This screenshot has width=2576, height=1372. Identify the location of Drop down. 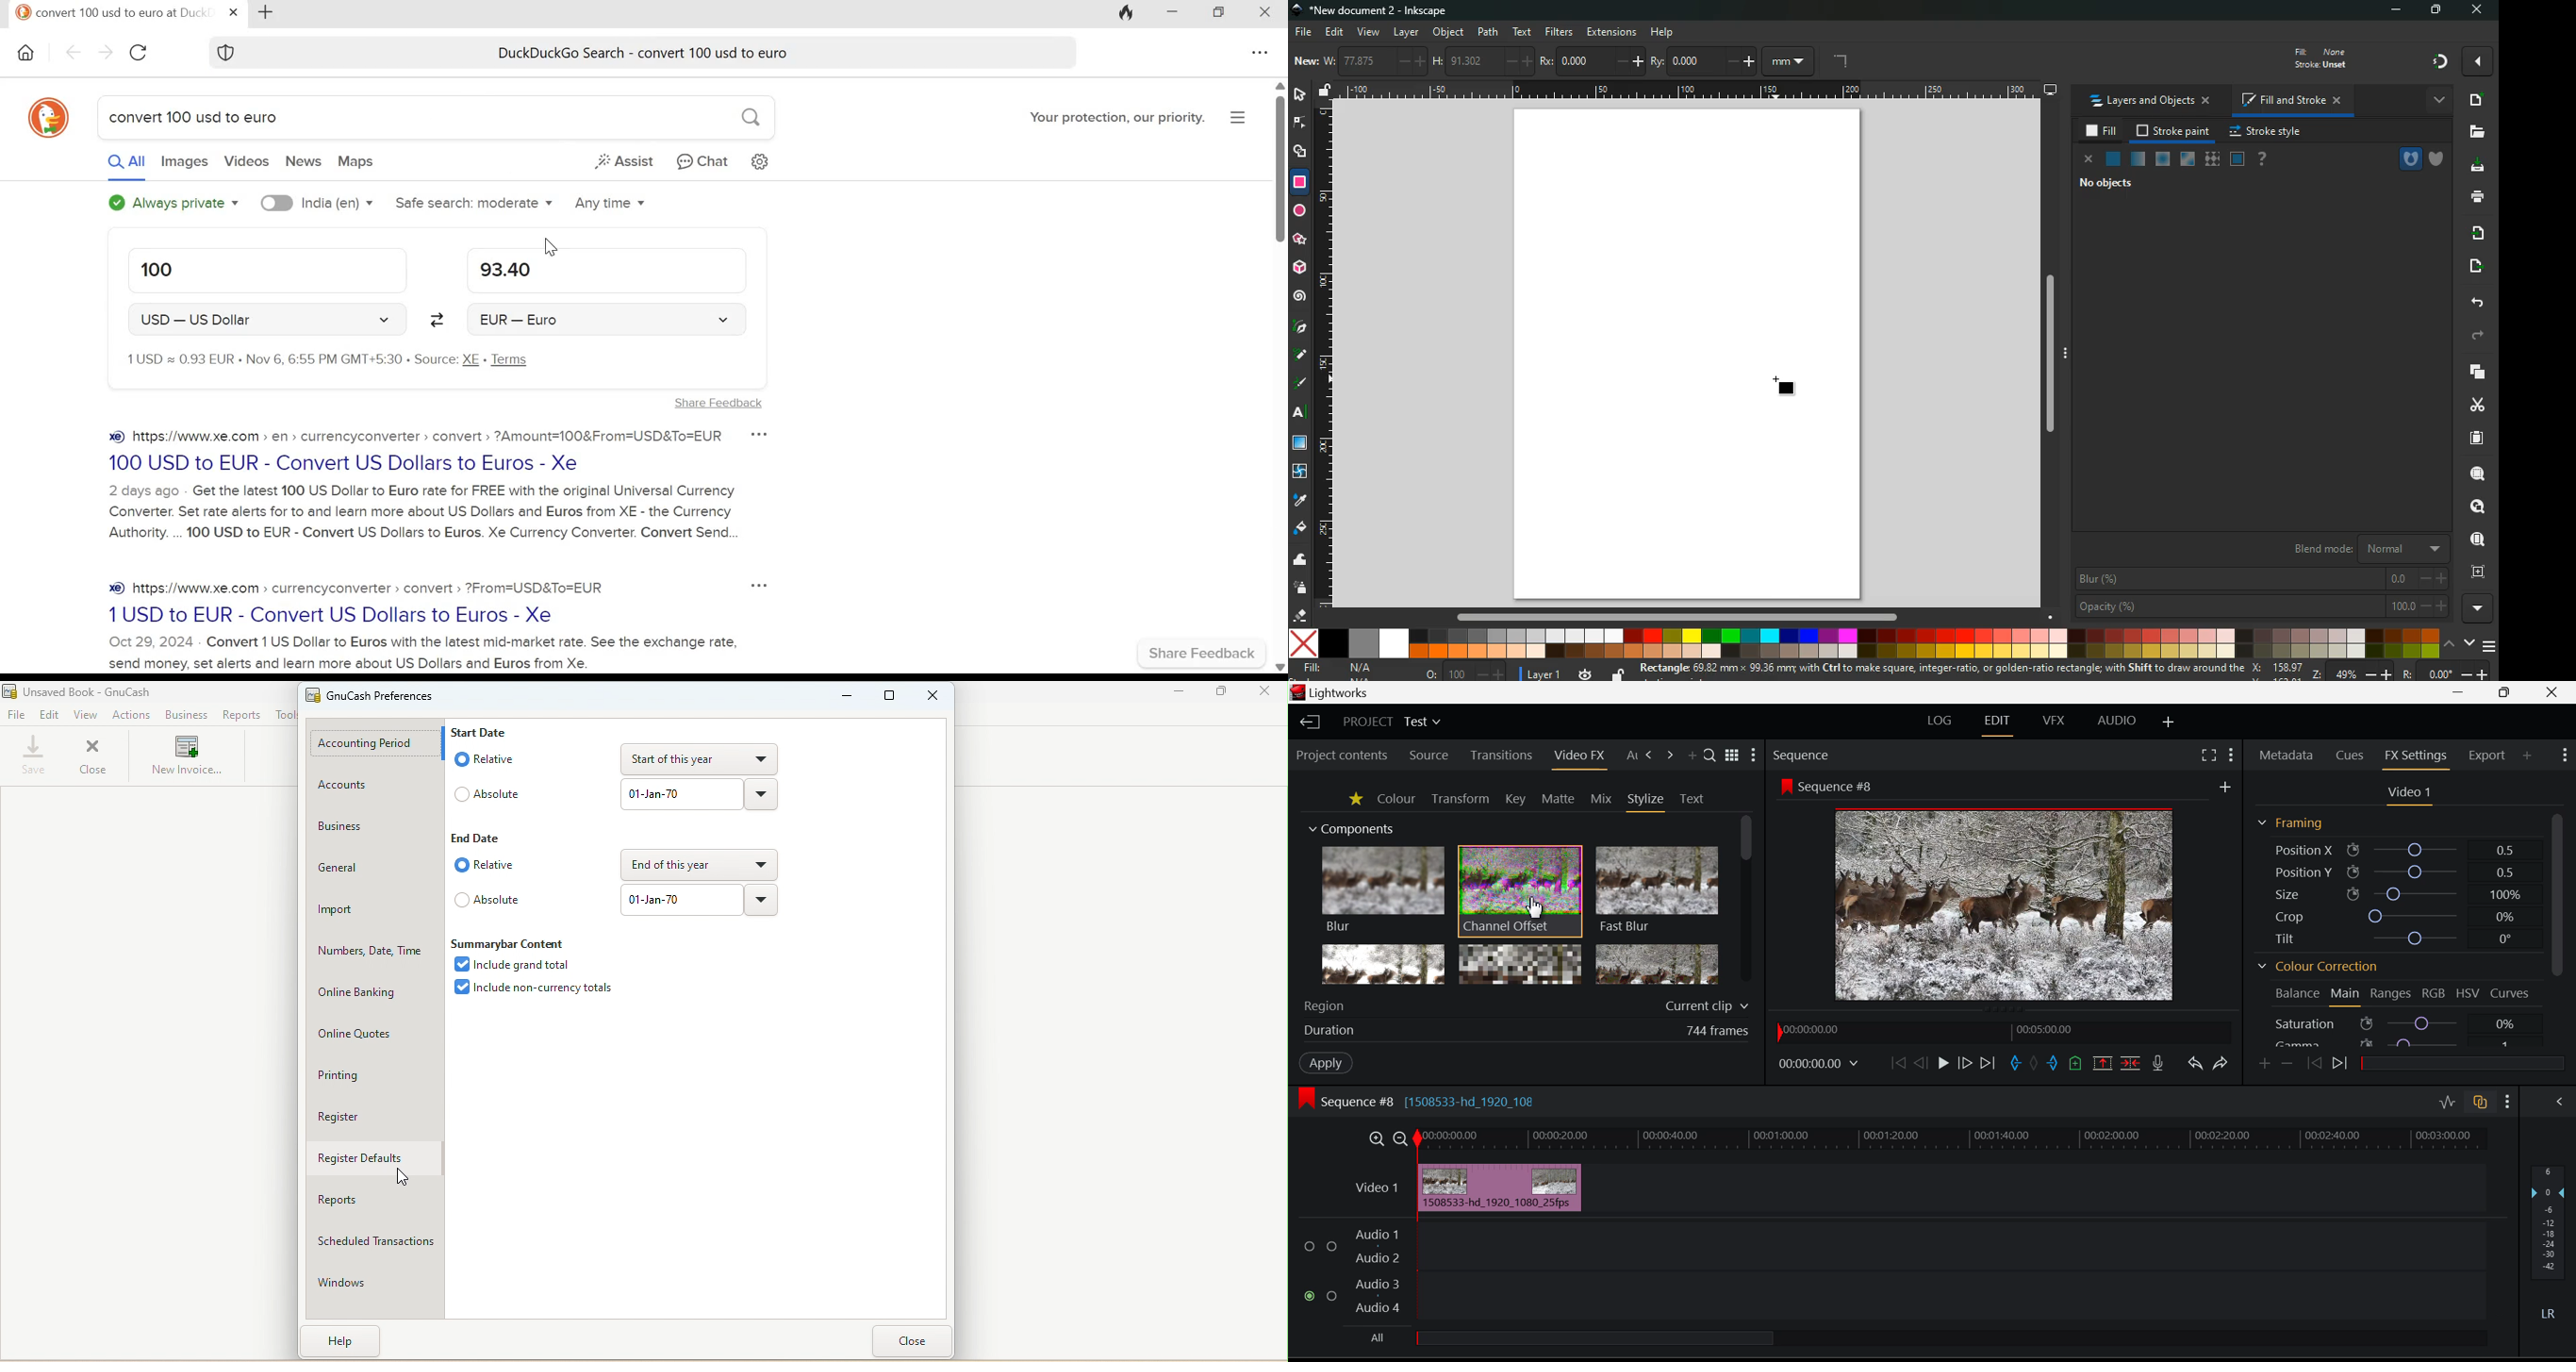
(763, 796).